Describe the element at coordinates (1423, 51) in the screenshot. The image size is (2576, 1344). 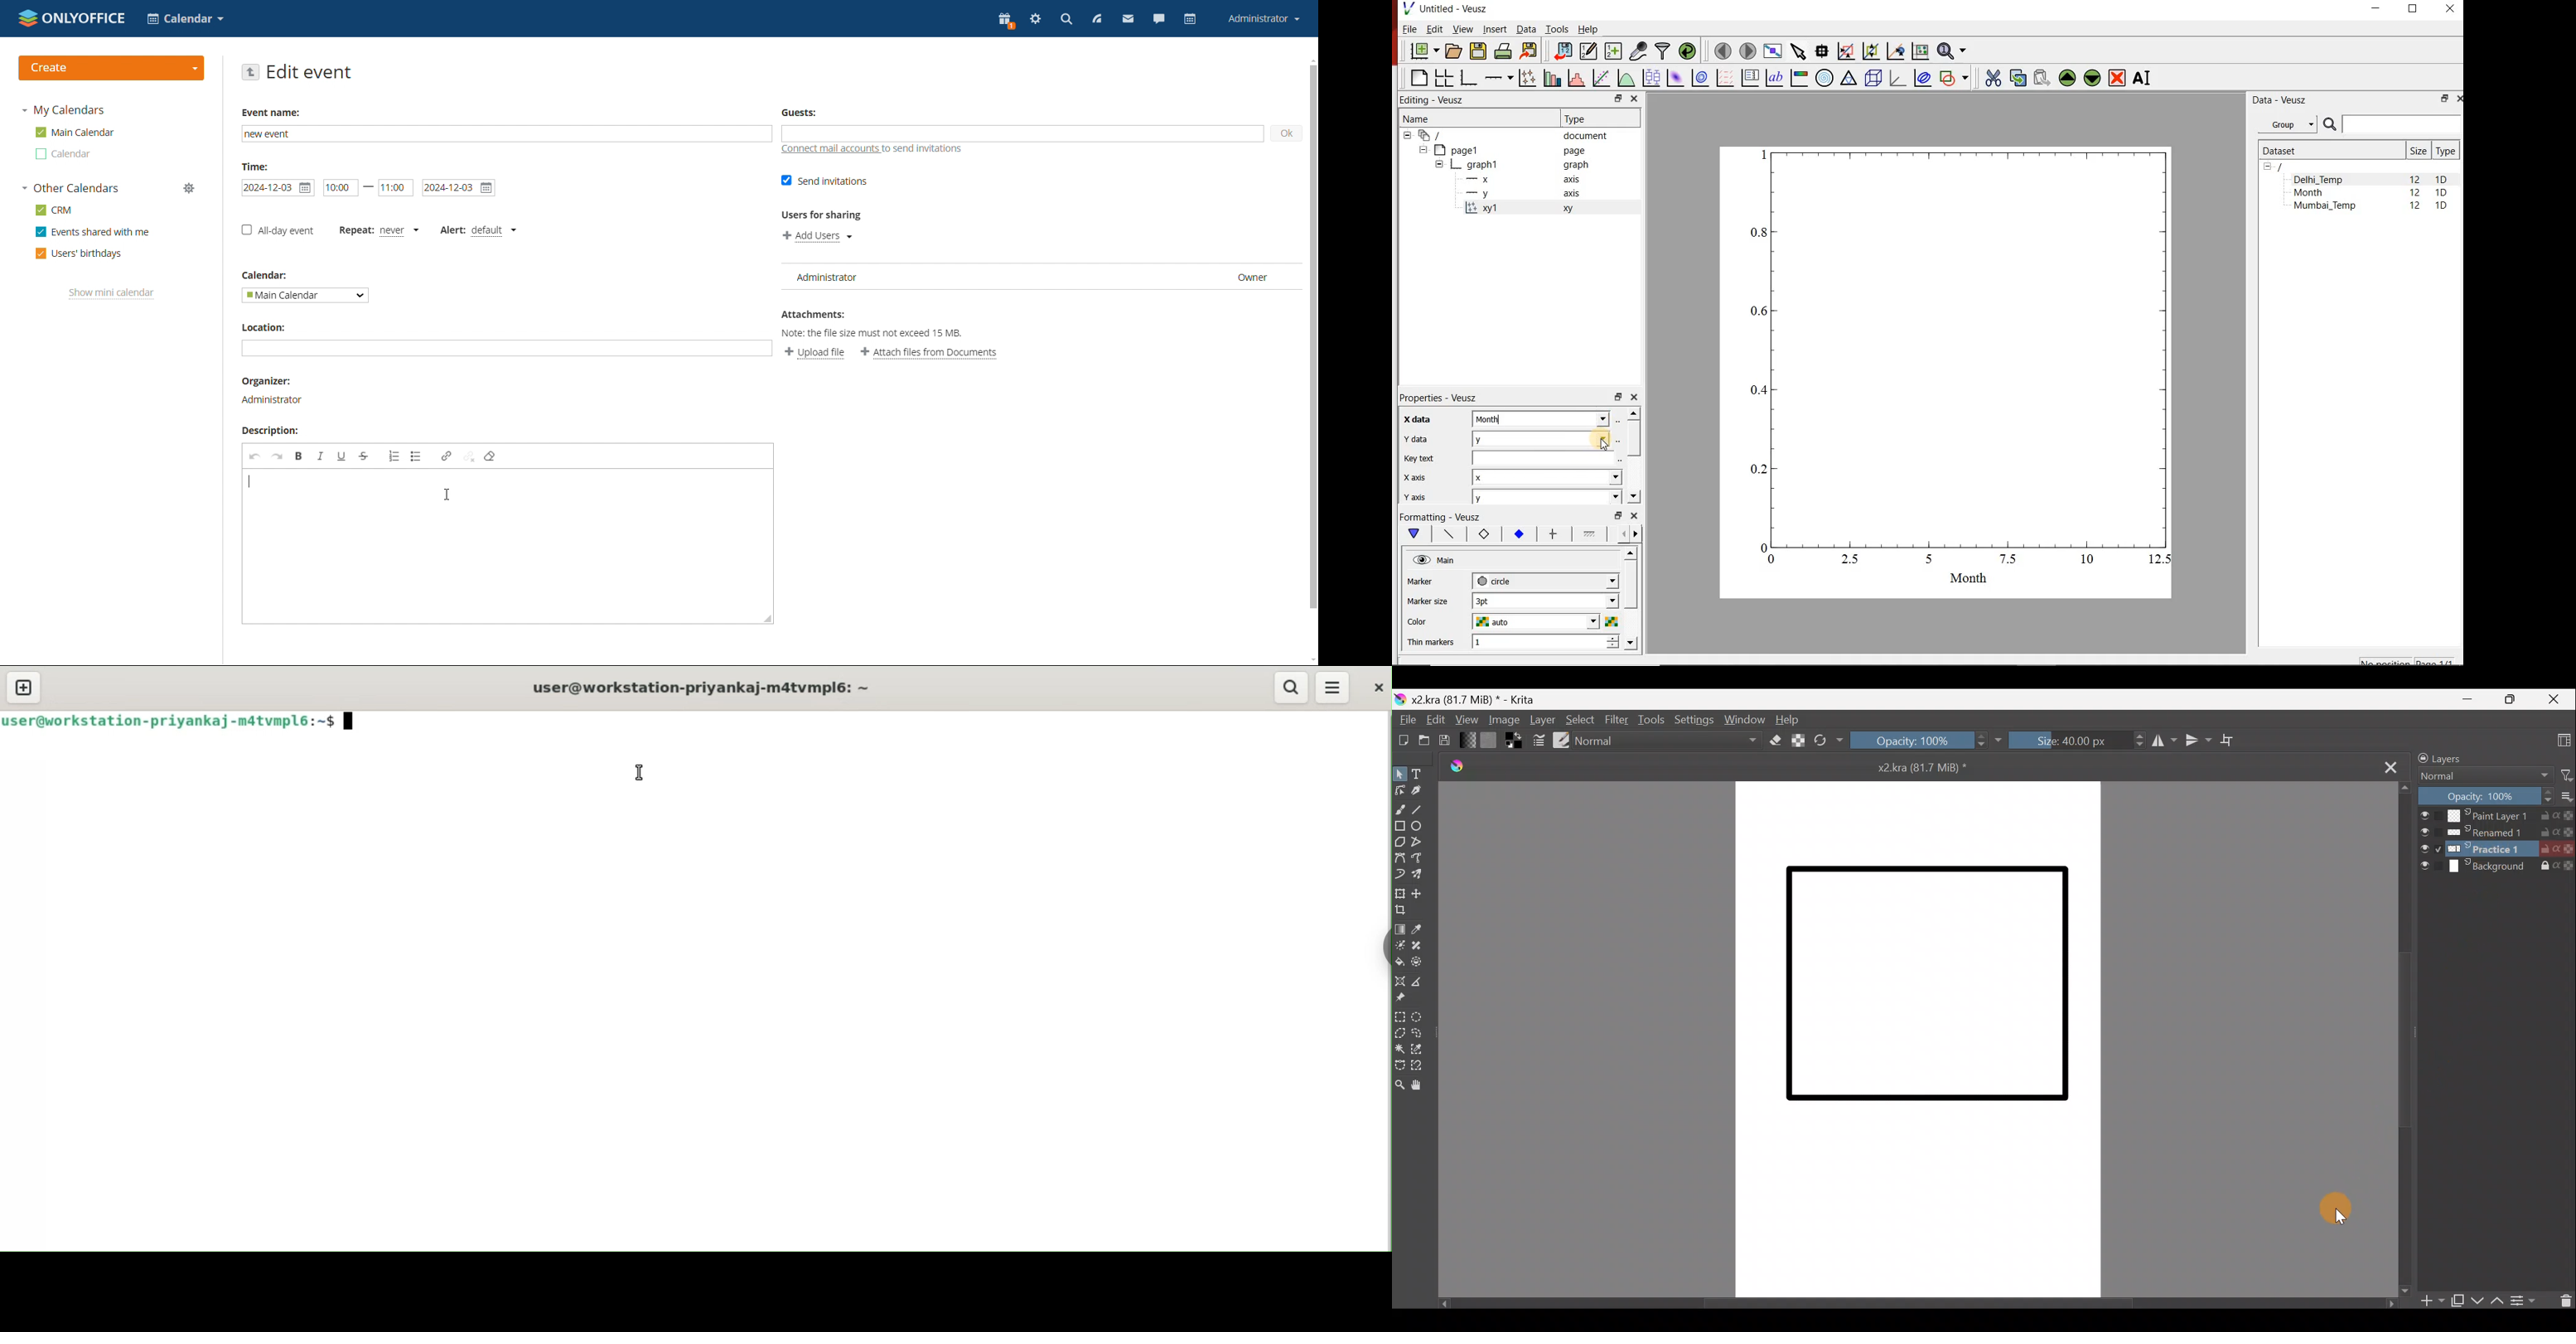
I see `new document` at that location.